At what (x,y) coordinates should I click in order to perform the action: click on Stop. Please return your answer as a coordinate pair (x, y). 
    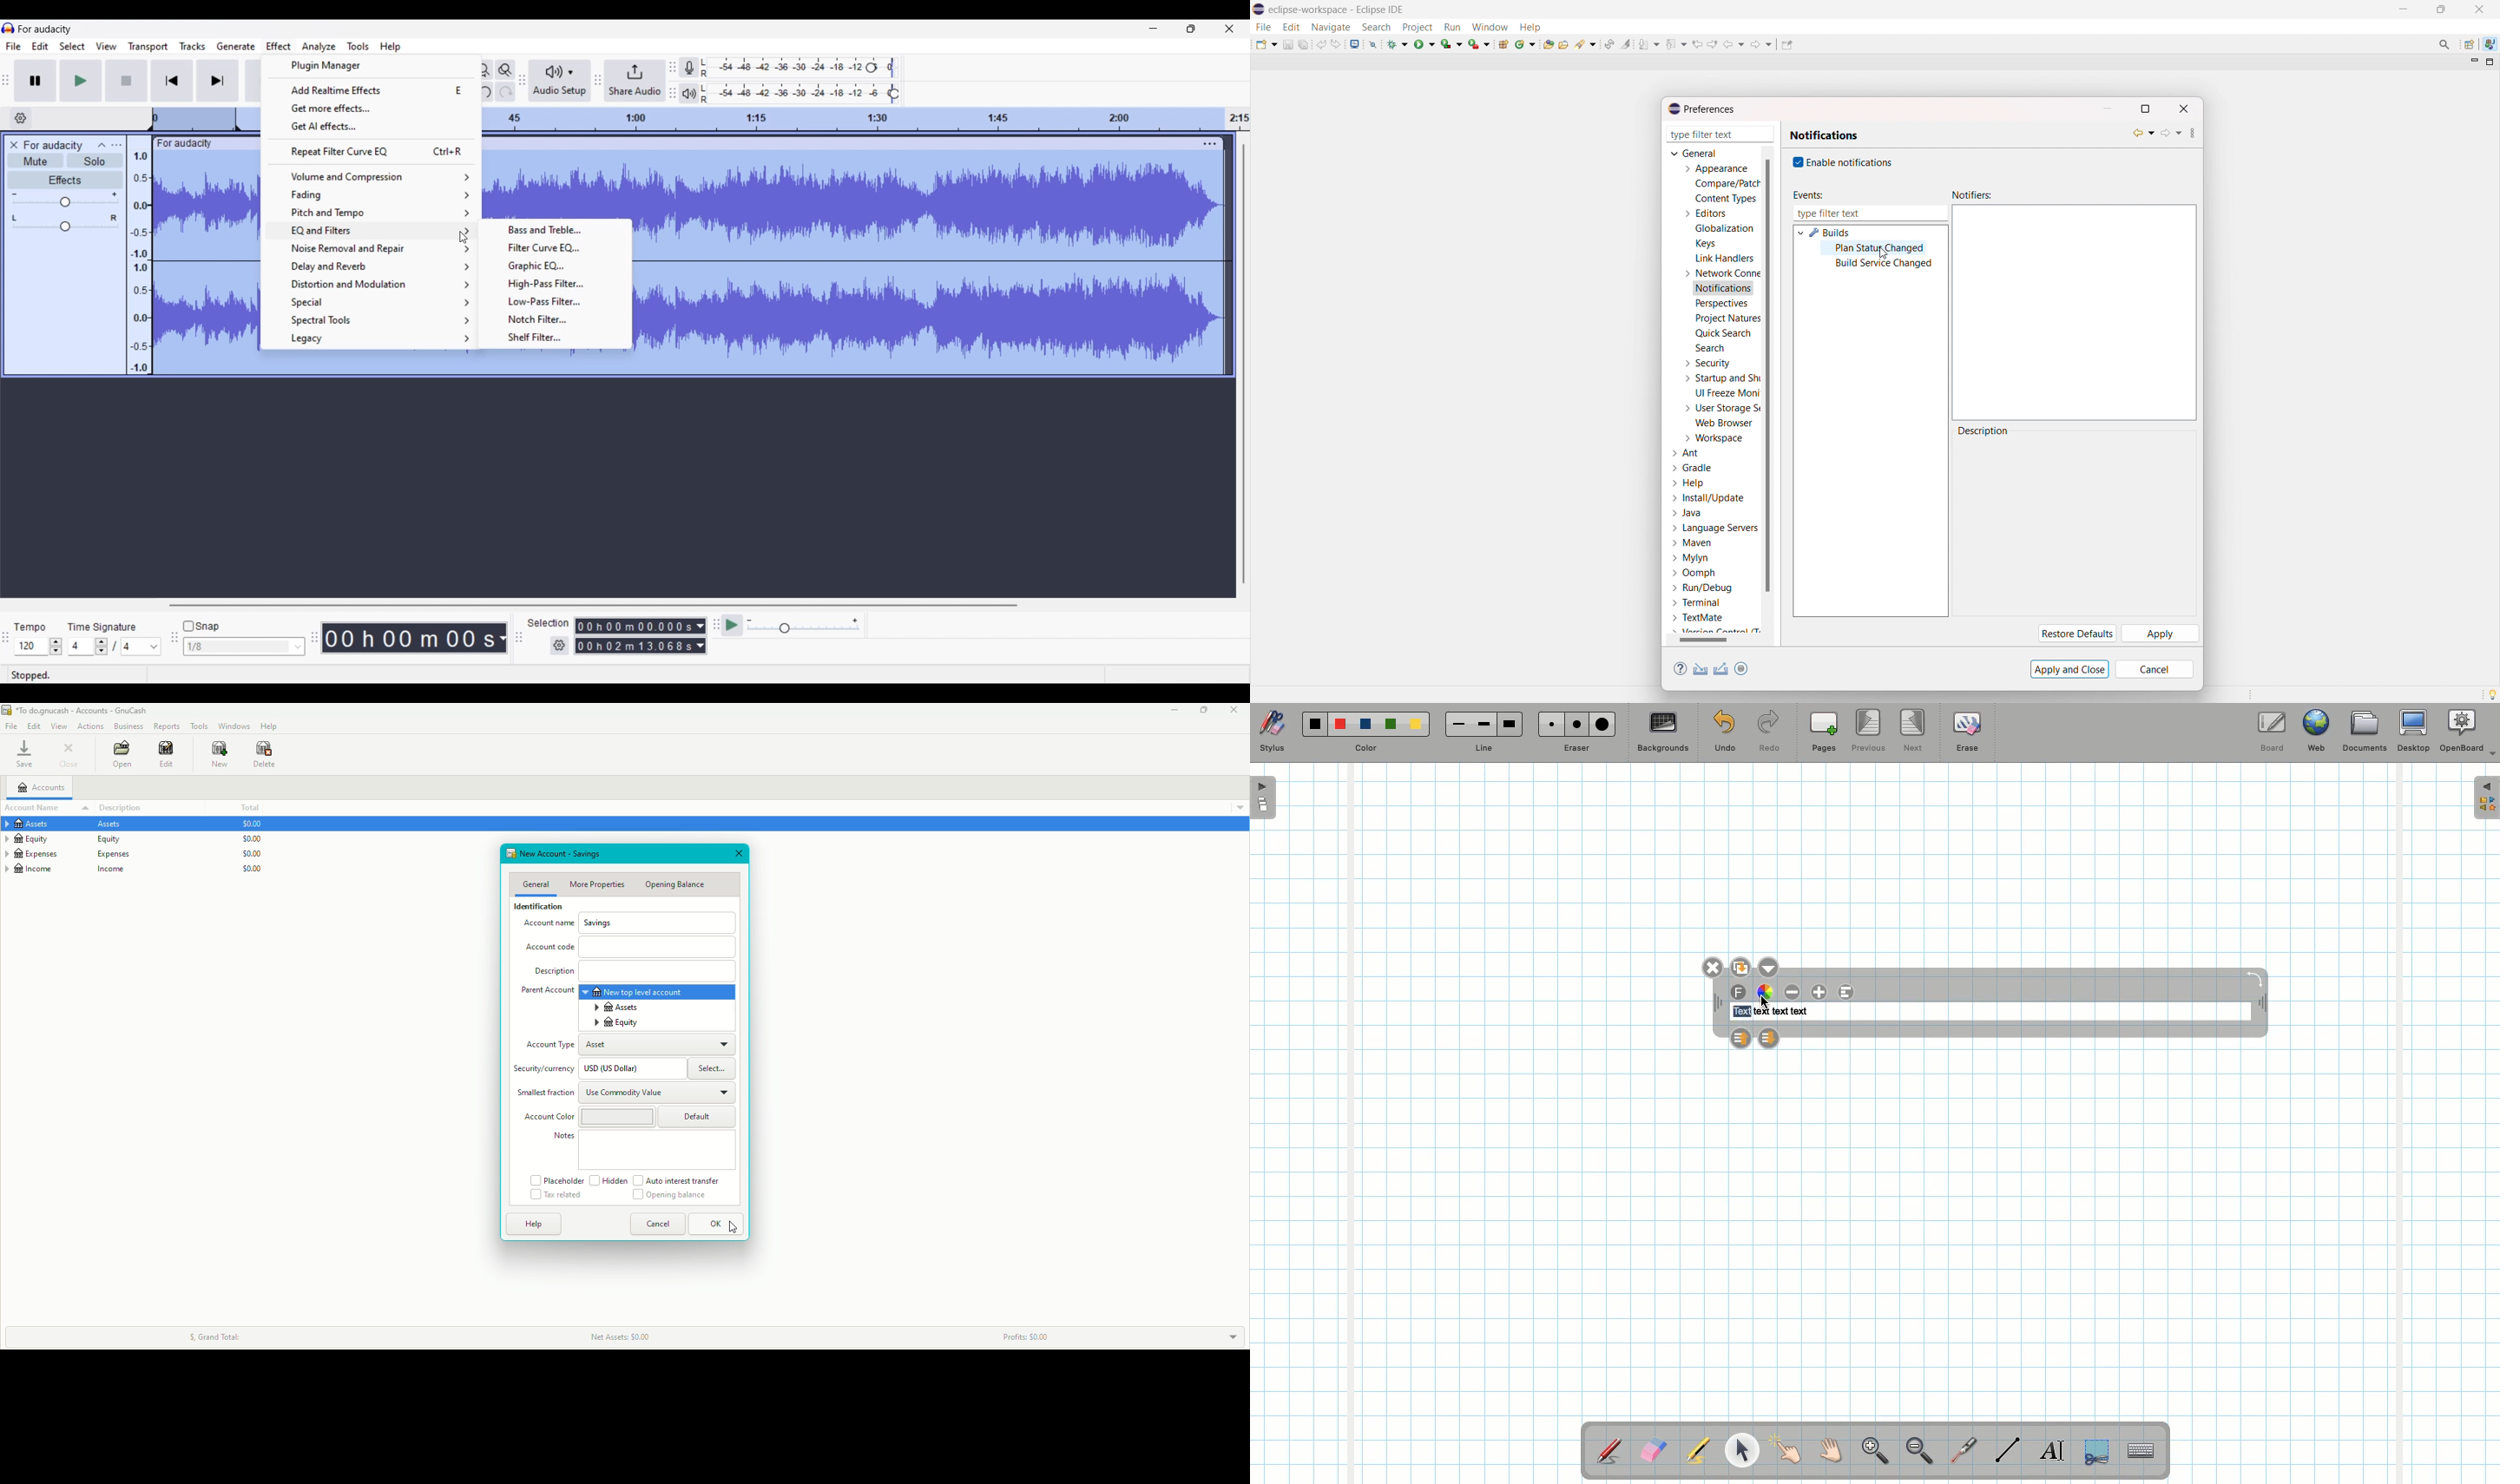
    Looking at the image, I should click on (126, 80).